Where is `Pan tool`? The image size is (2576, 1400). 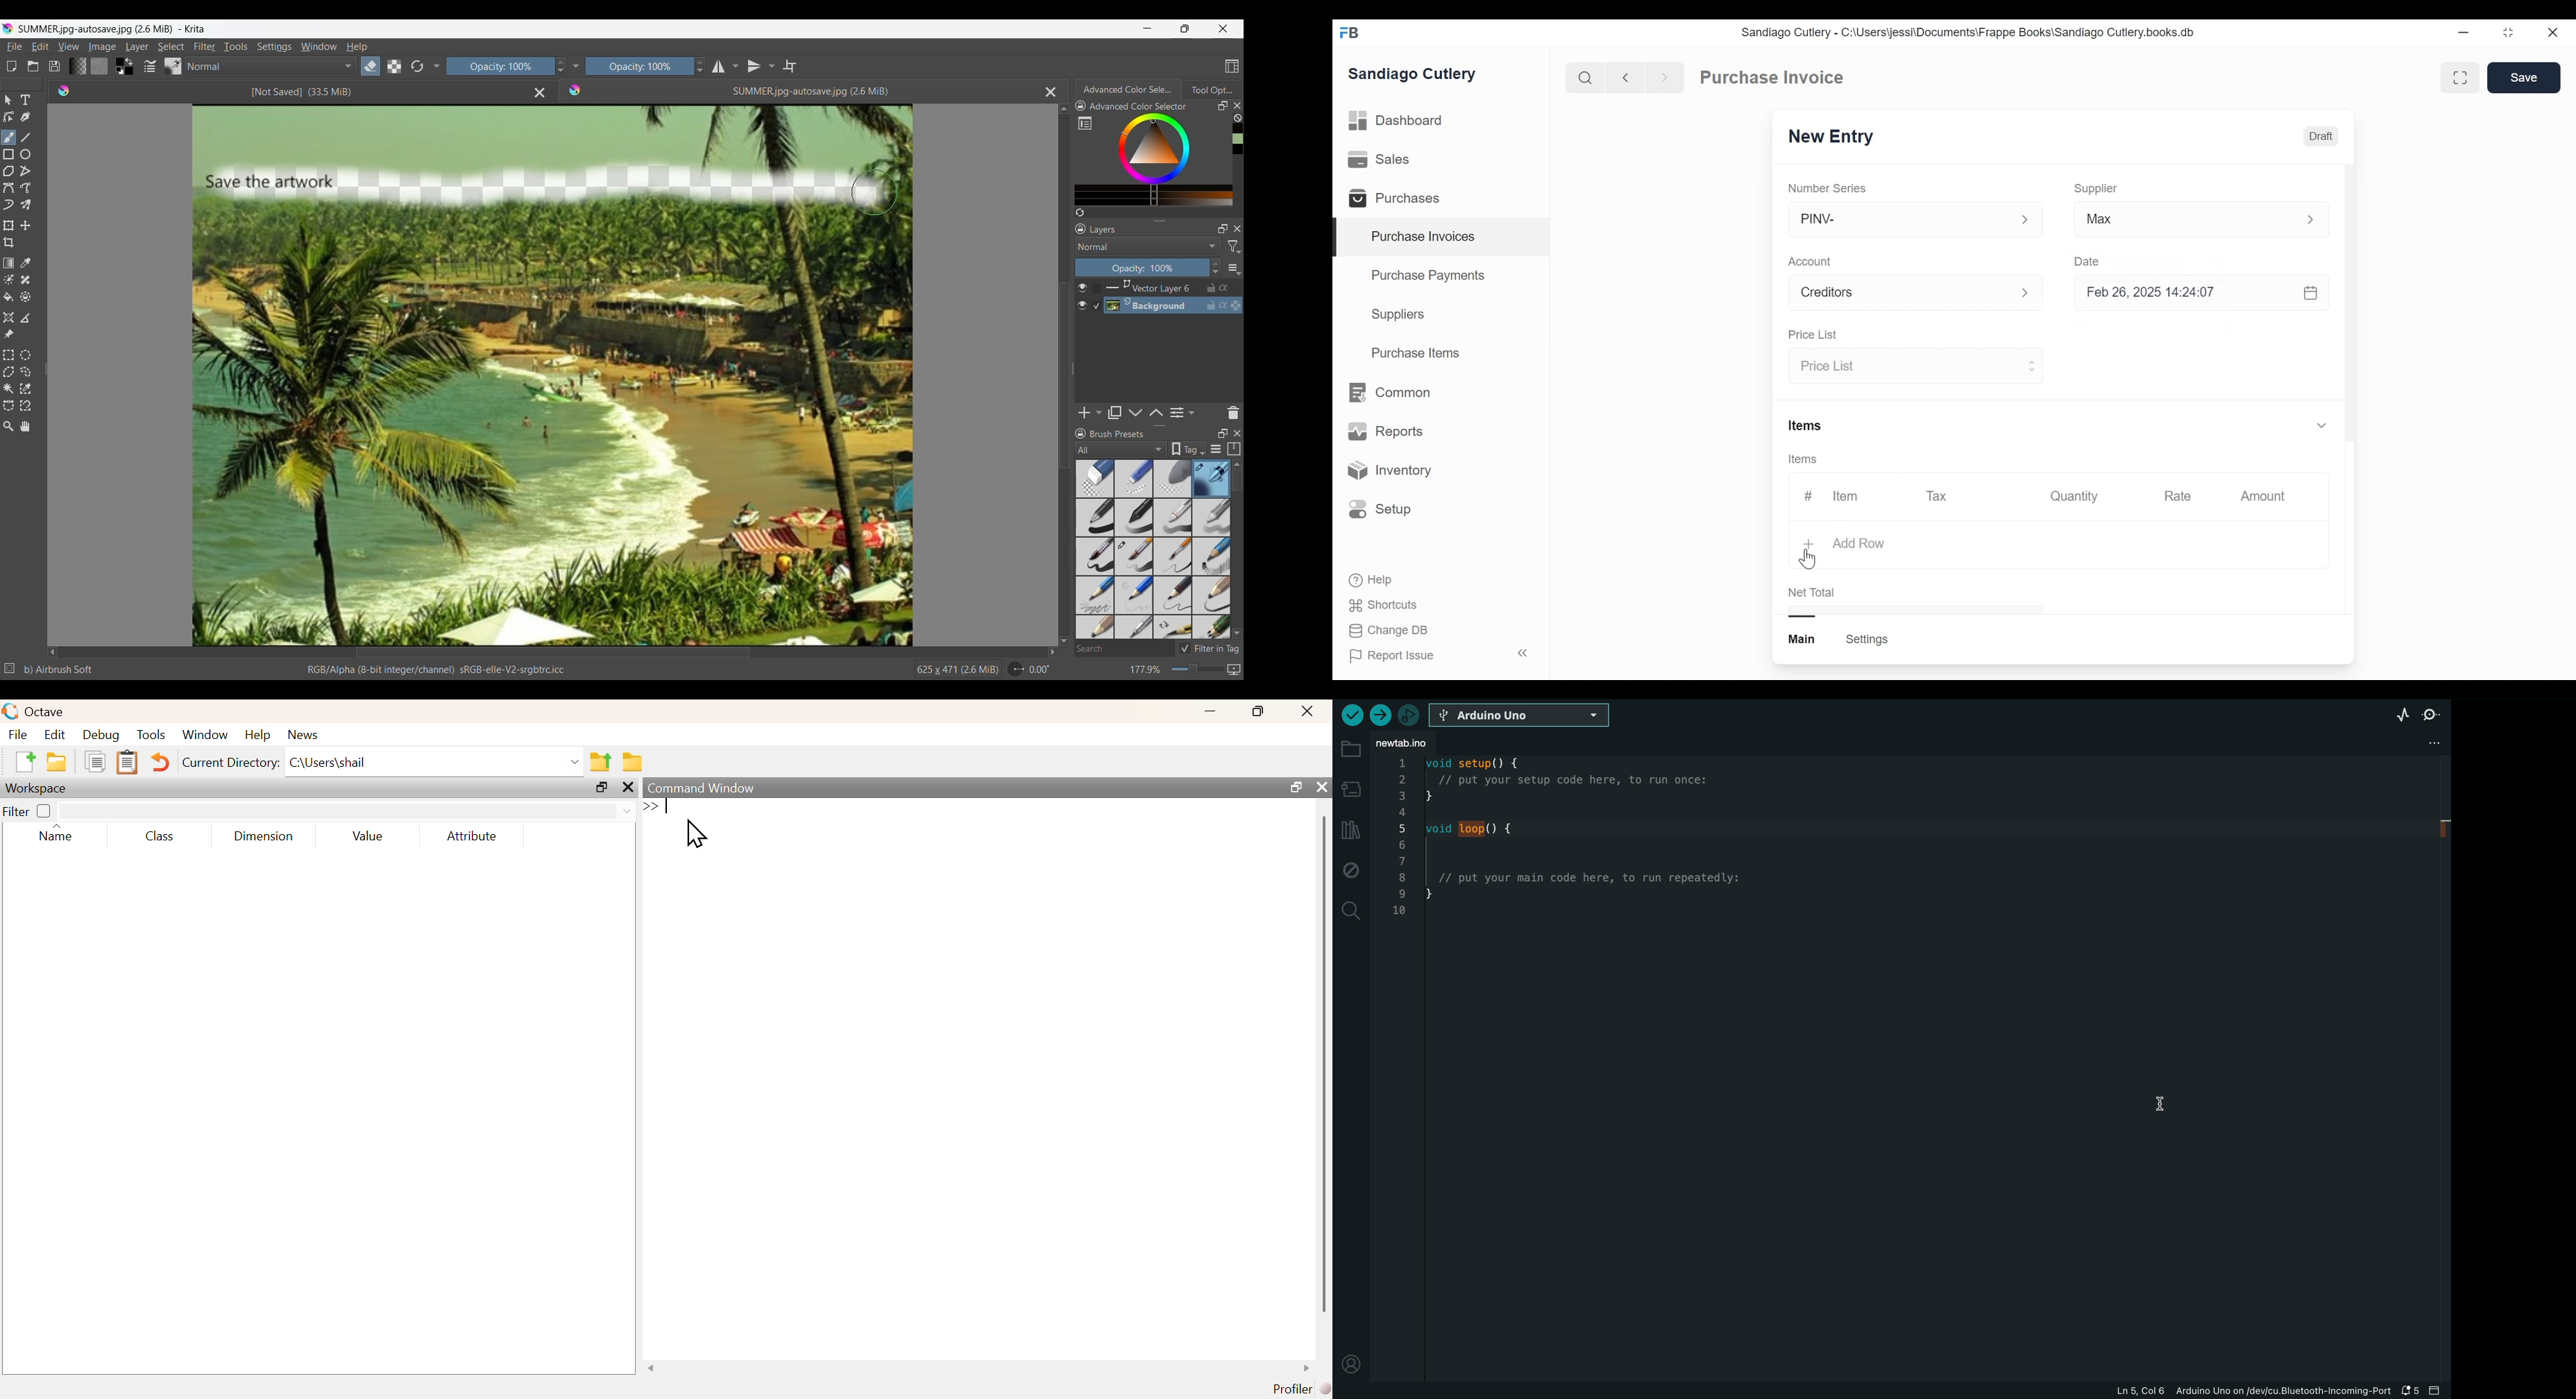 Pan tool is located at coordinates (25, 426).